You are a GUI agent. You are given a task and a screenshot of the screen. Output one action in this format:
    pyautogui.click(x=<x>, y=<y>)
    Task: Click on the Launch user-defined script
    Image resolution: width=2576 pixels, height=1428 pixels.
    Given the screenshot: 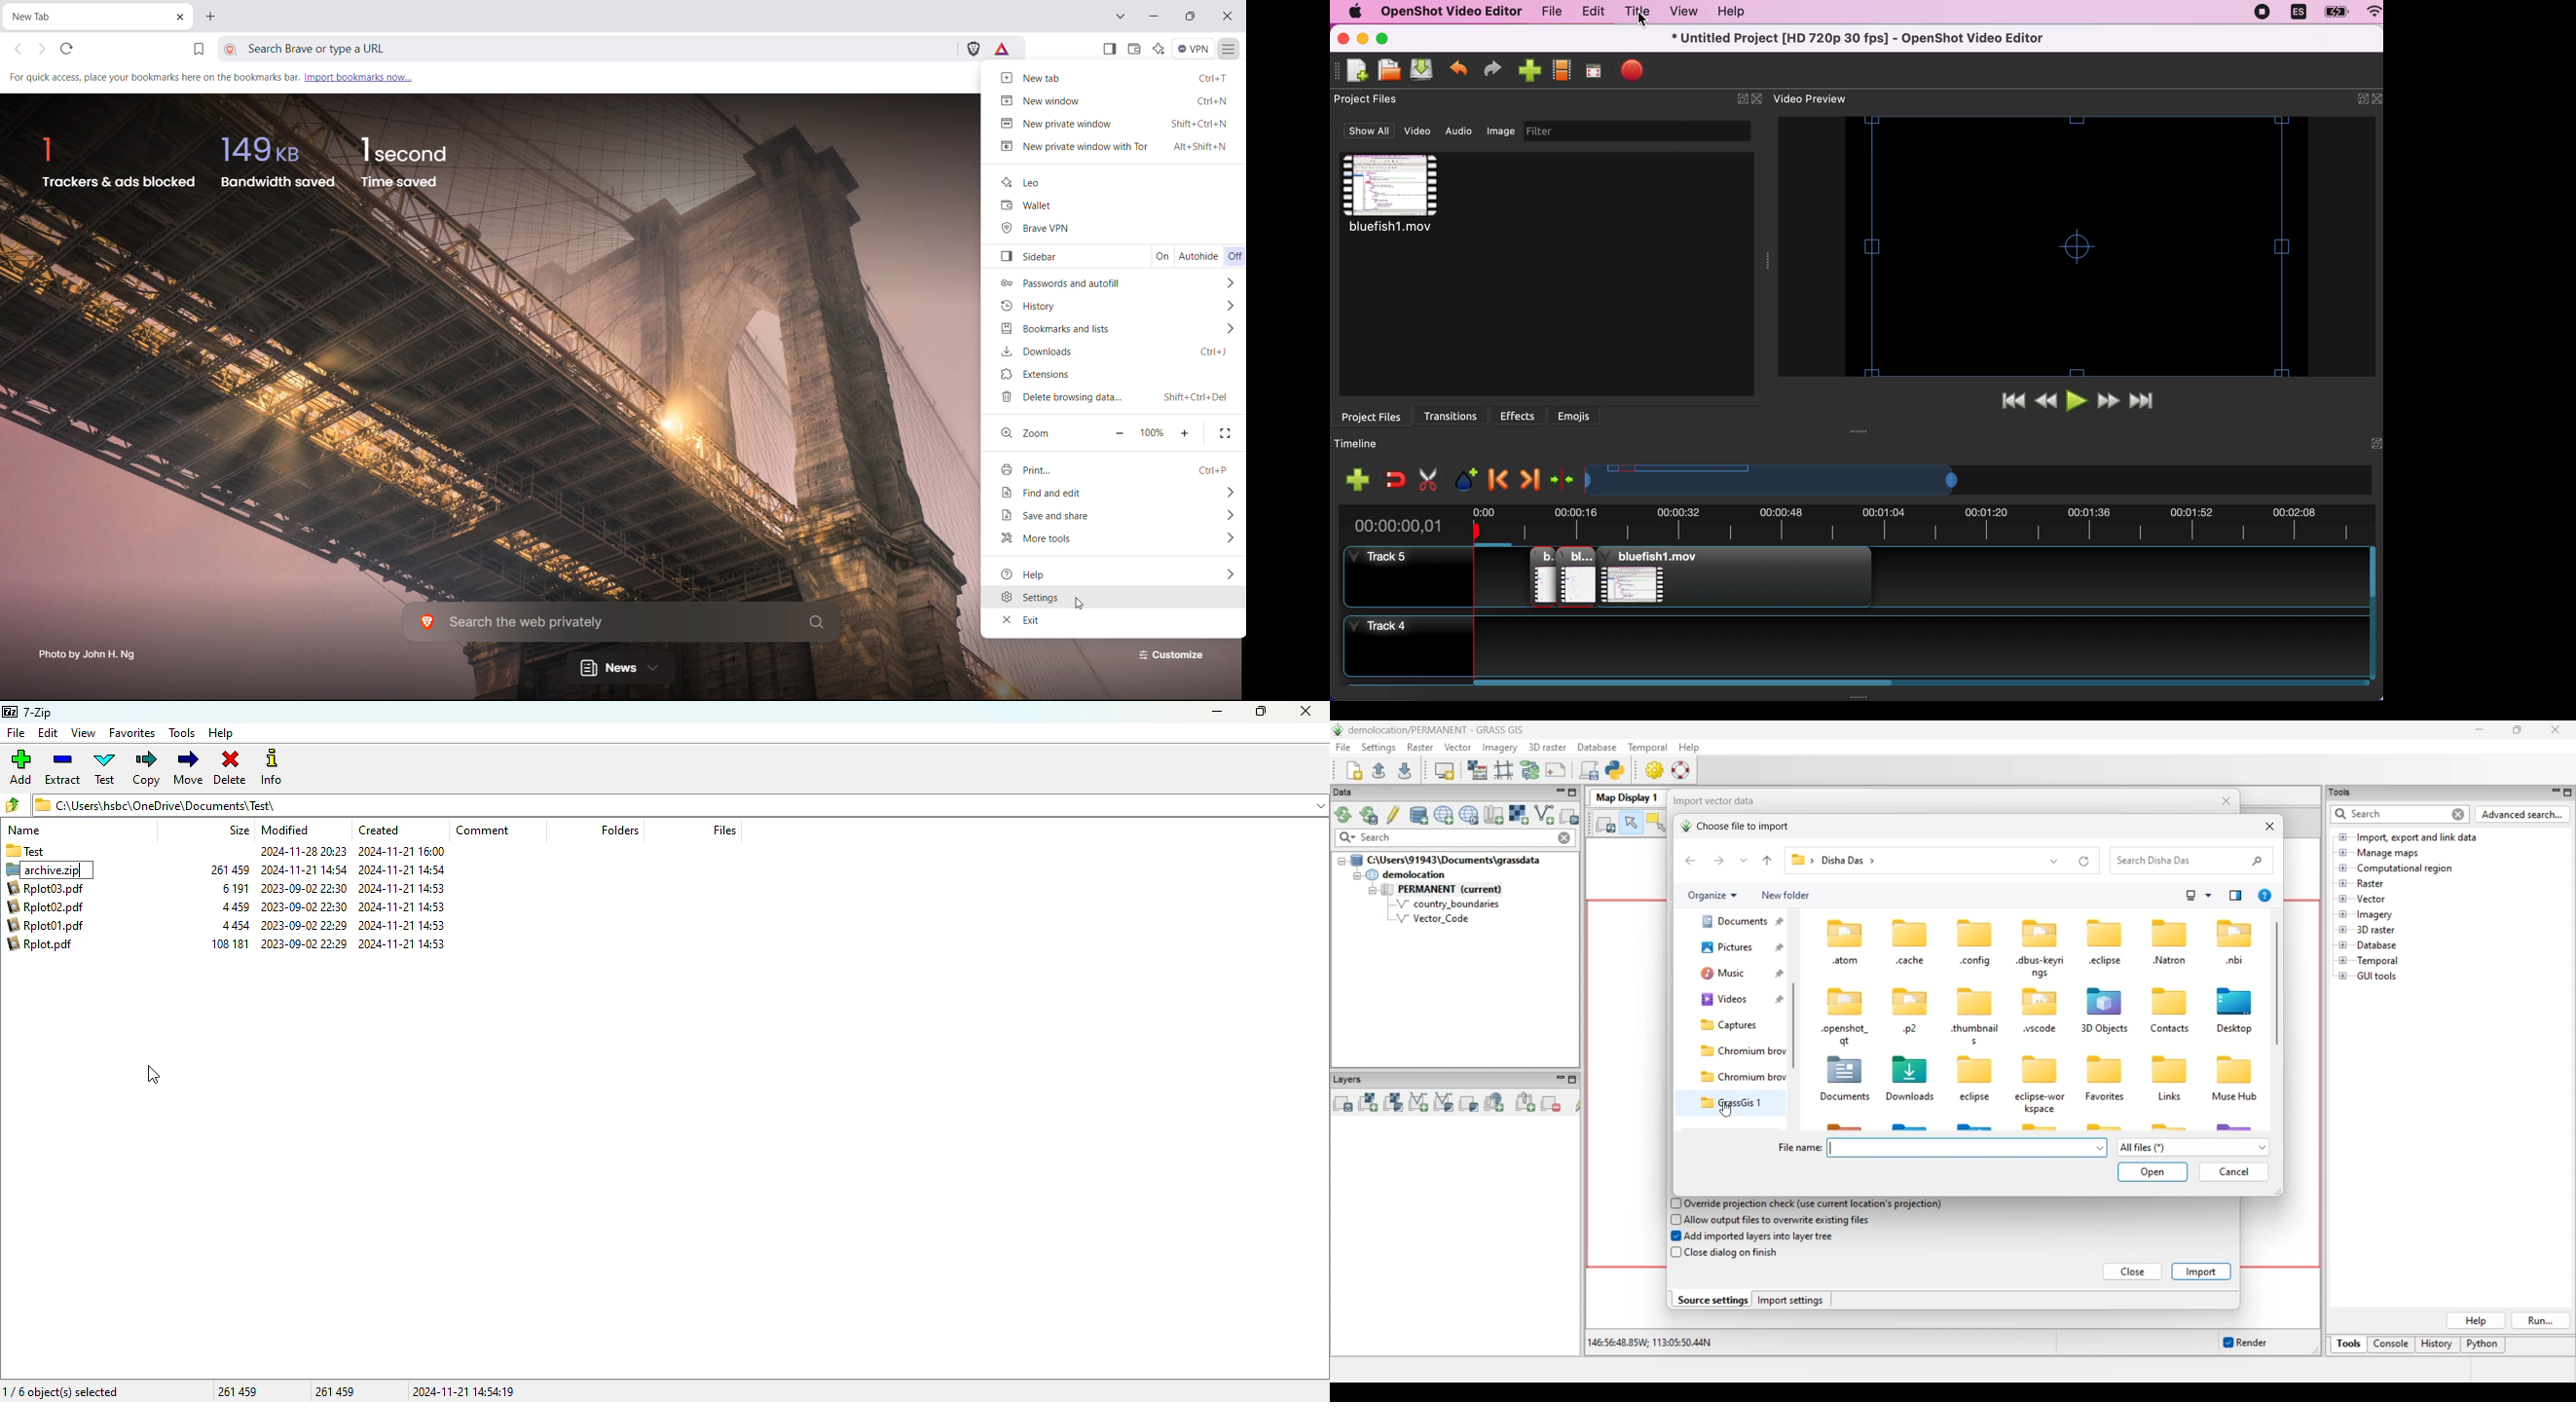 What is the action you would take?
    pyautogui.click(x=1589, y=770)
    